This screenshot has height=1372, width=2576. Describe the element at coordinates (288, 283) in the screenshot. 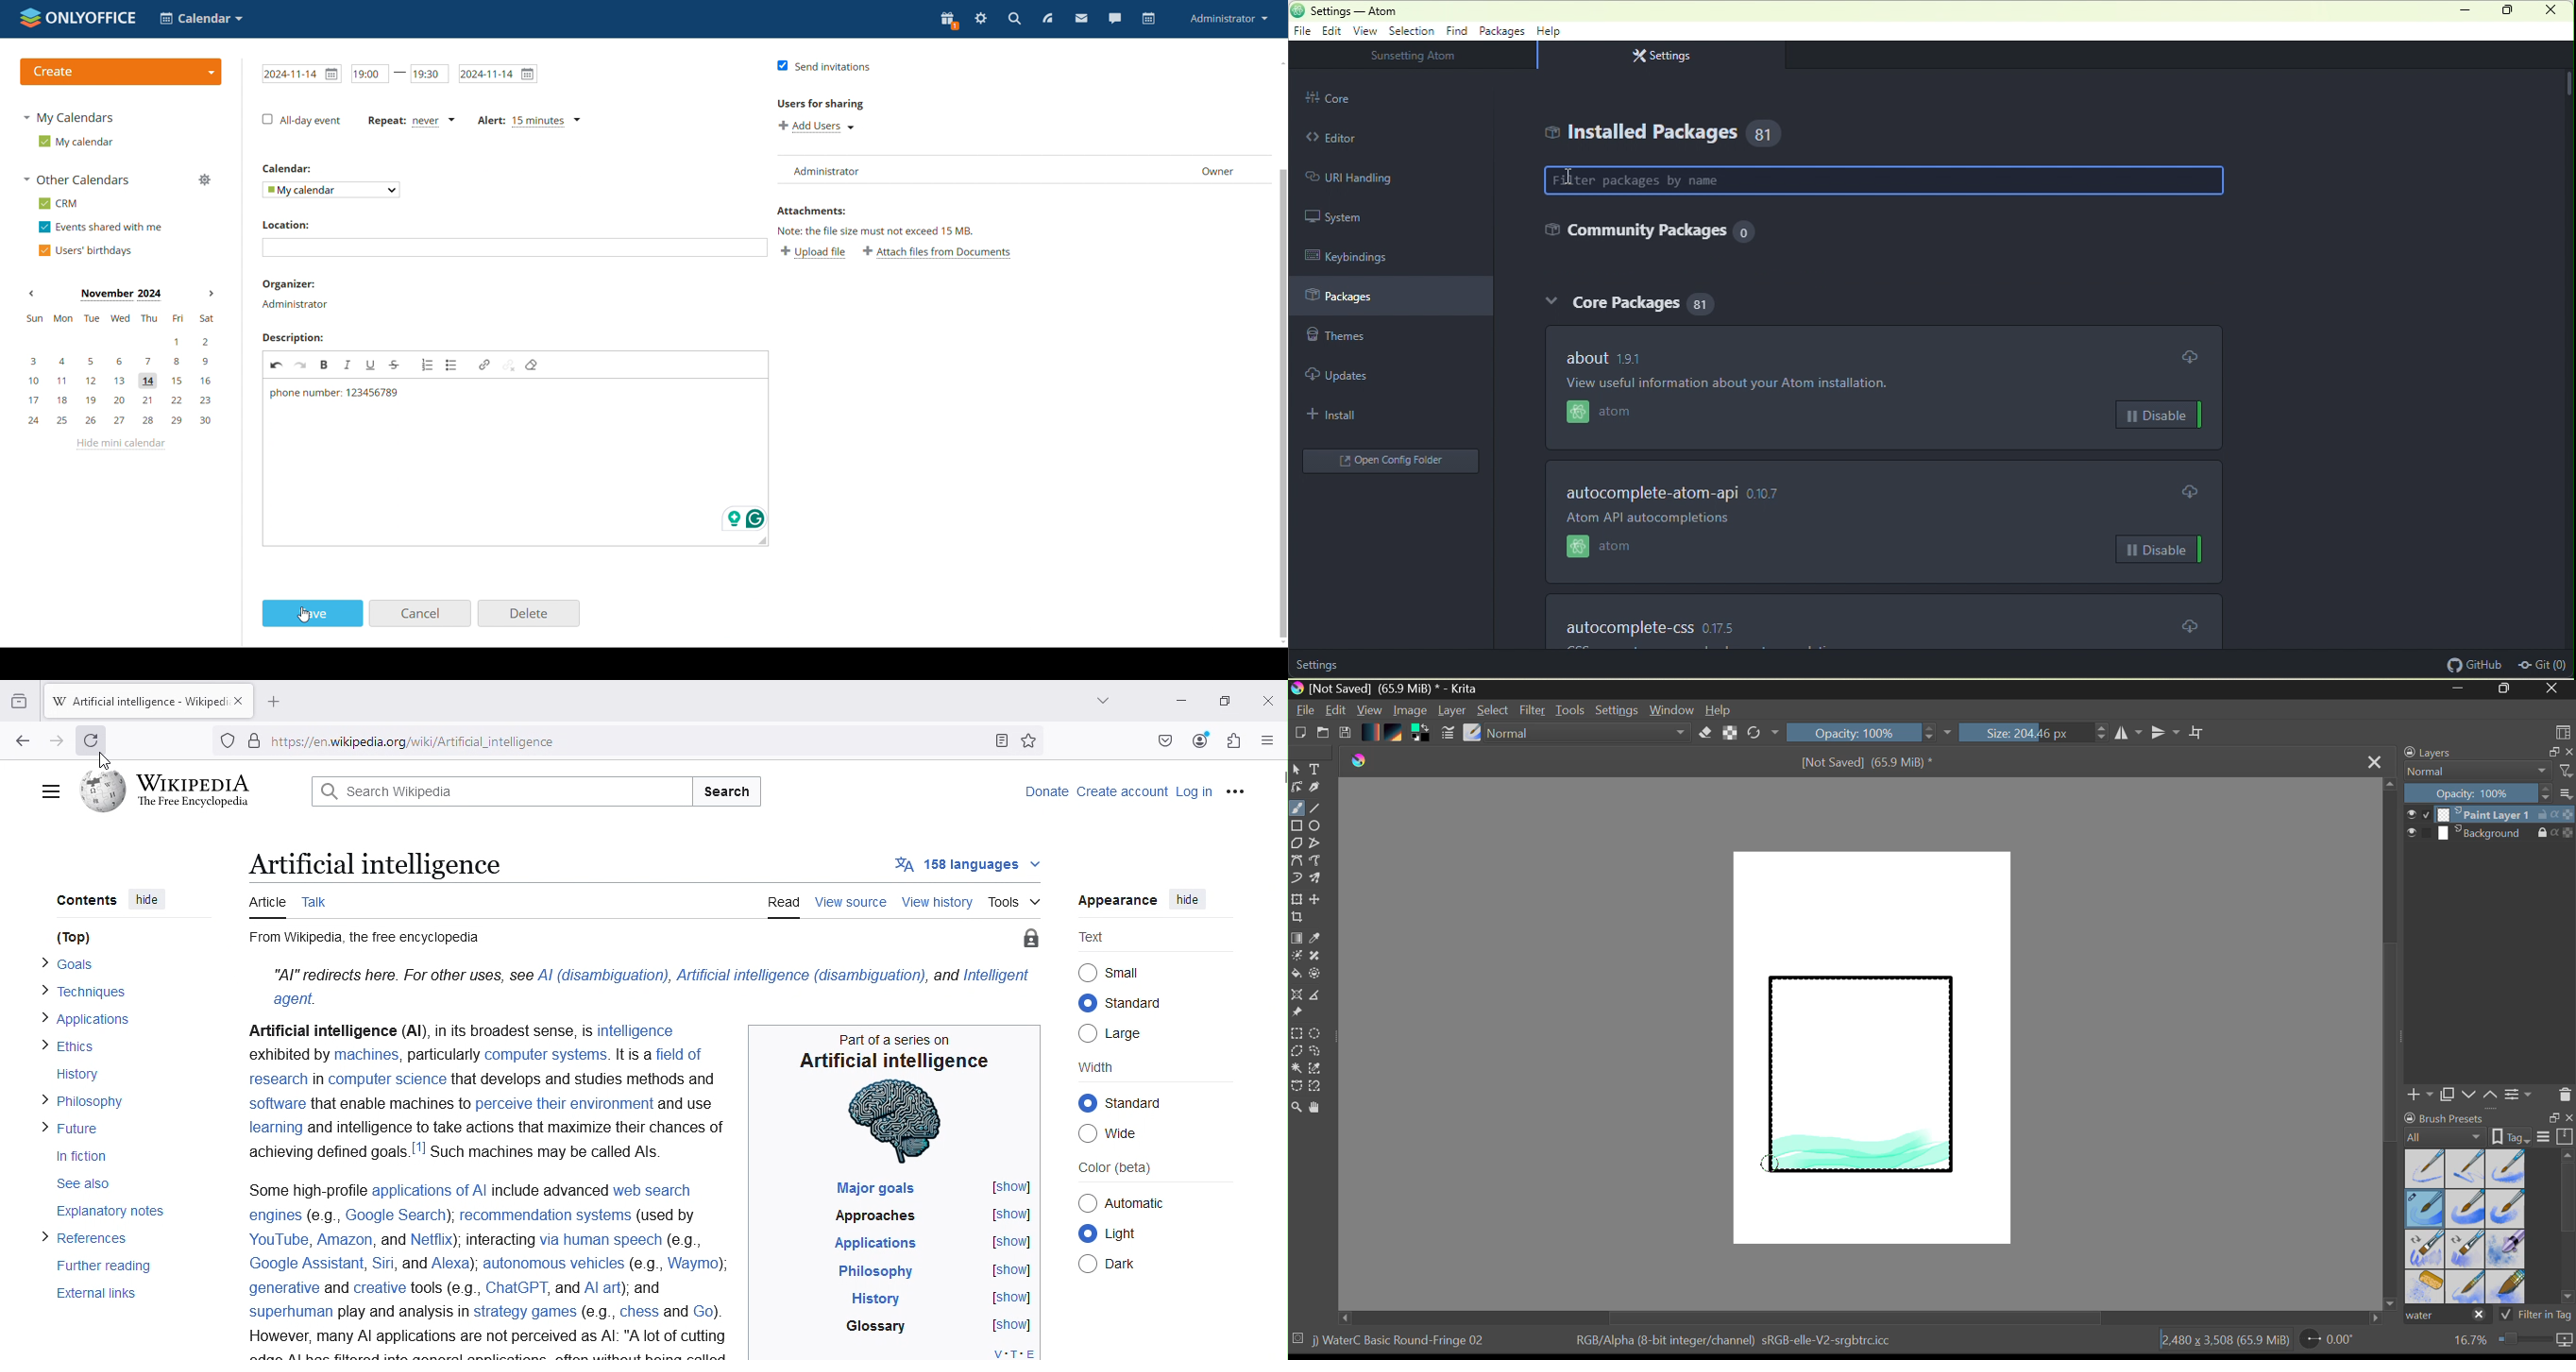

I see `organizer` at that location.